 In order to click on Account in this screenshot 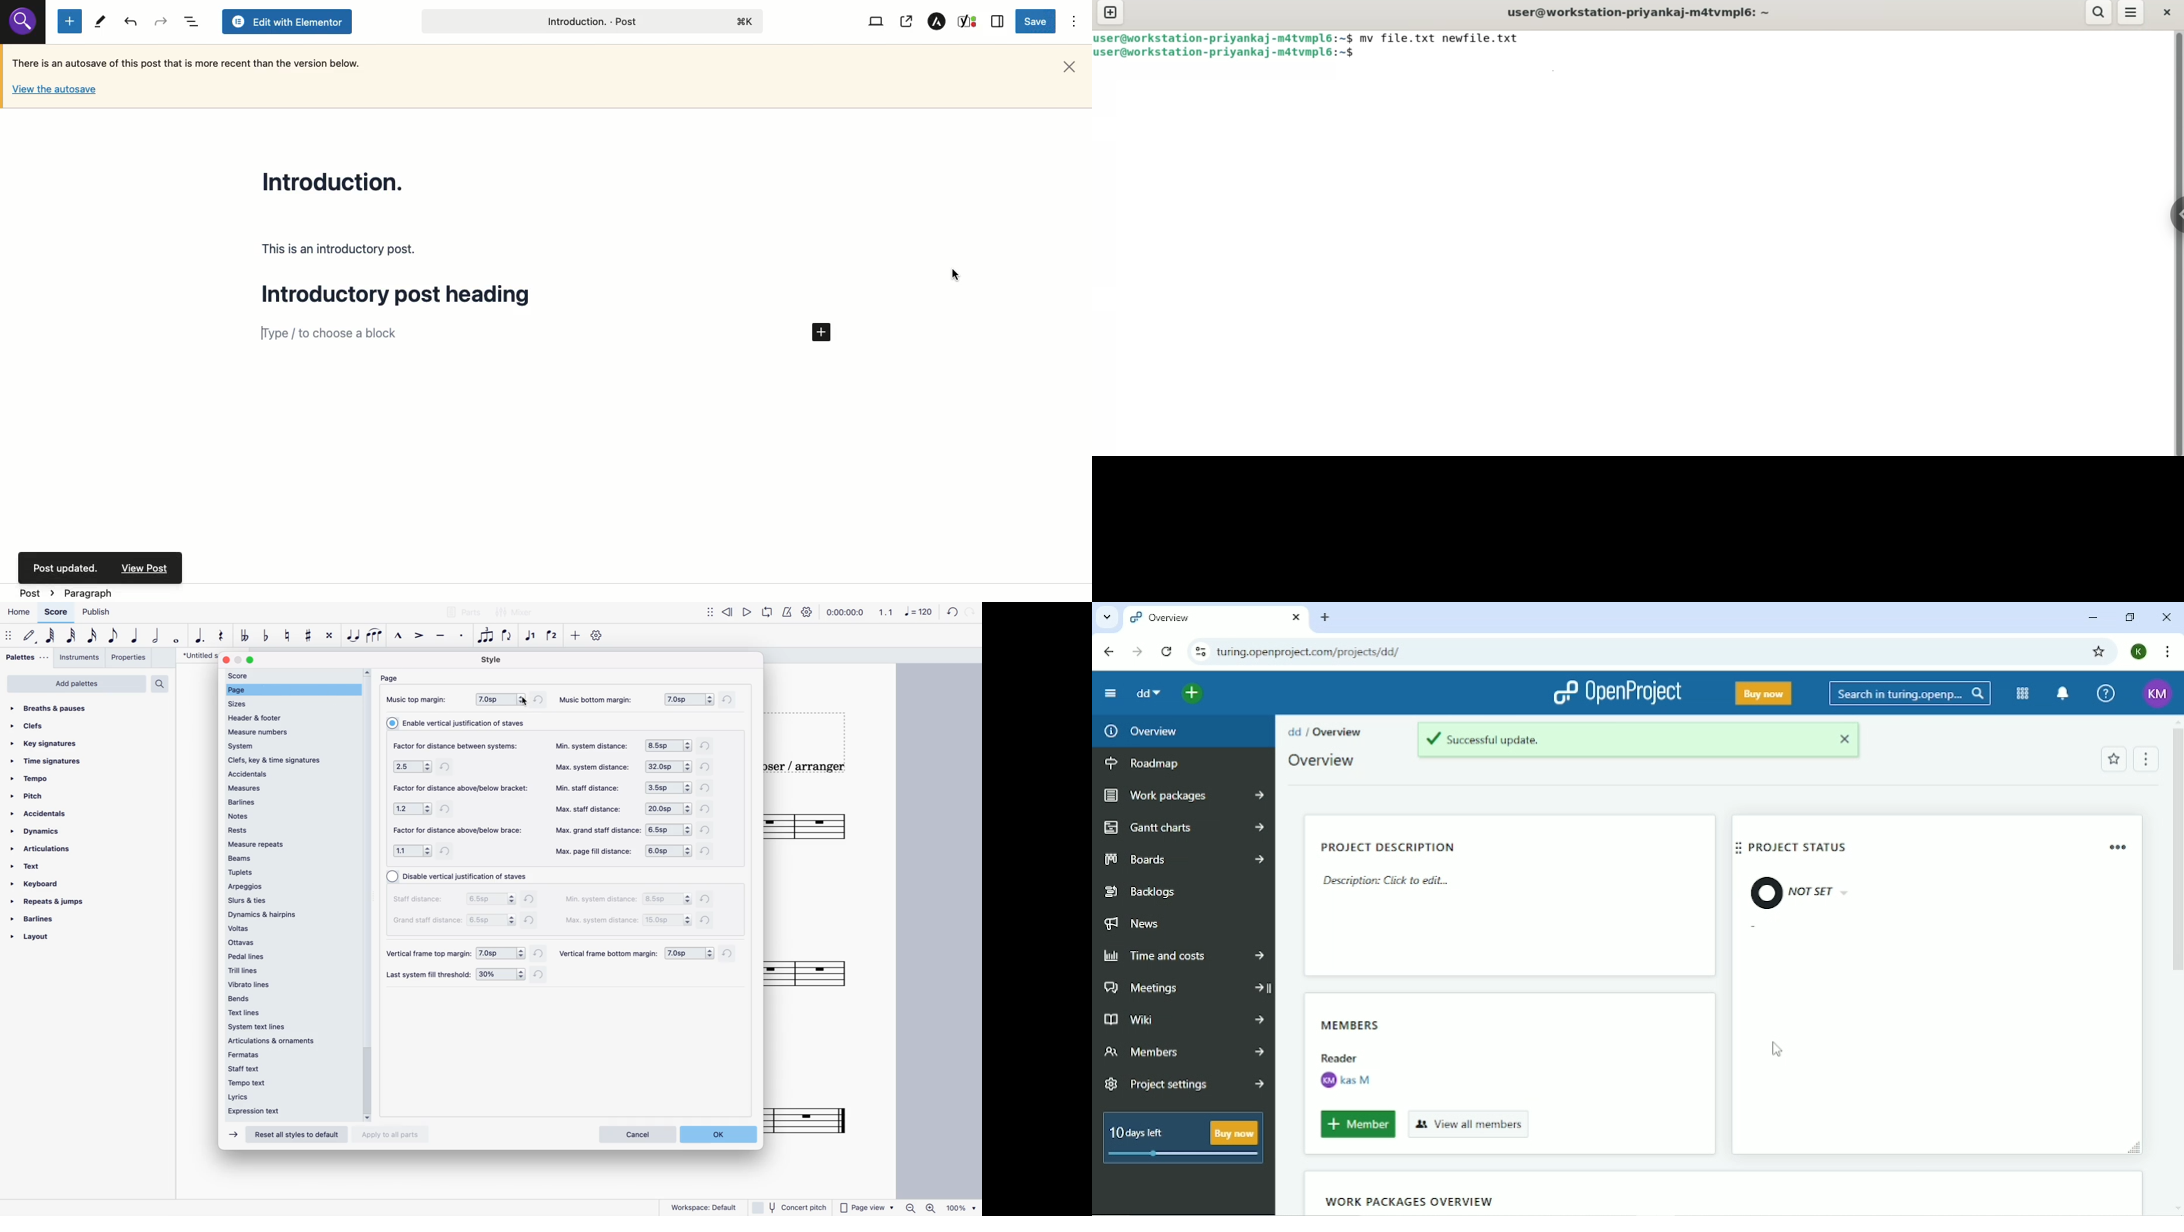, I will do `click(2139, 650)`.